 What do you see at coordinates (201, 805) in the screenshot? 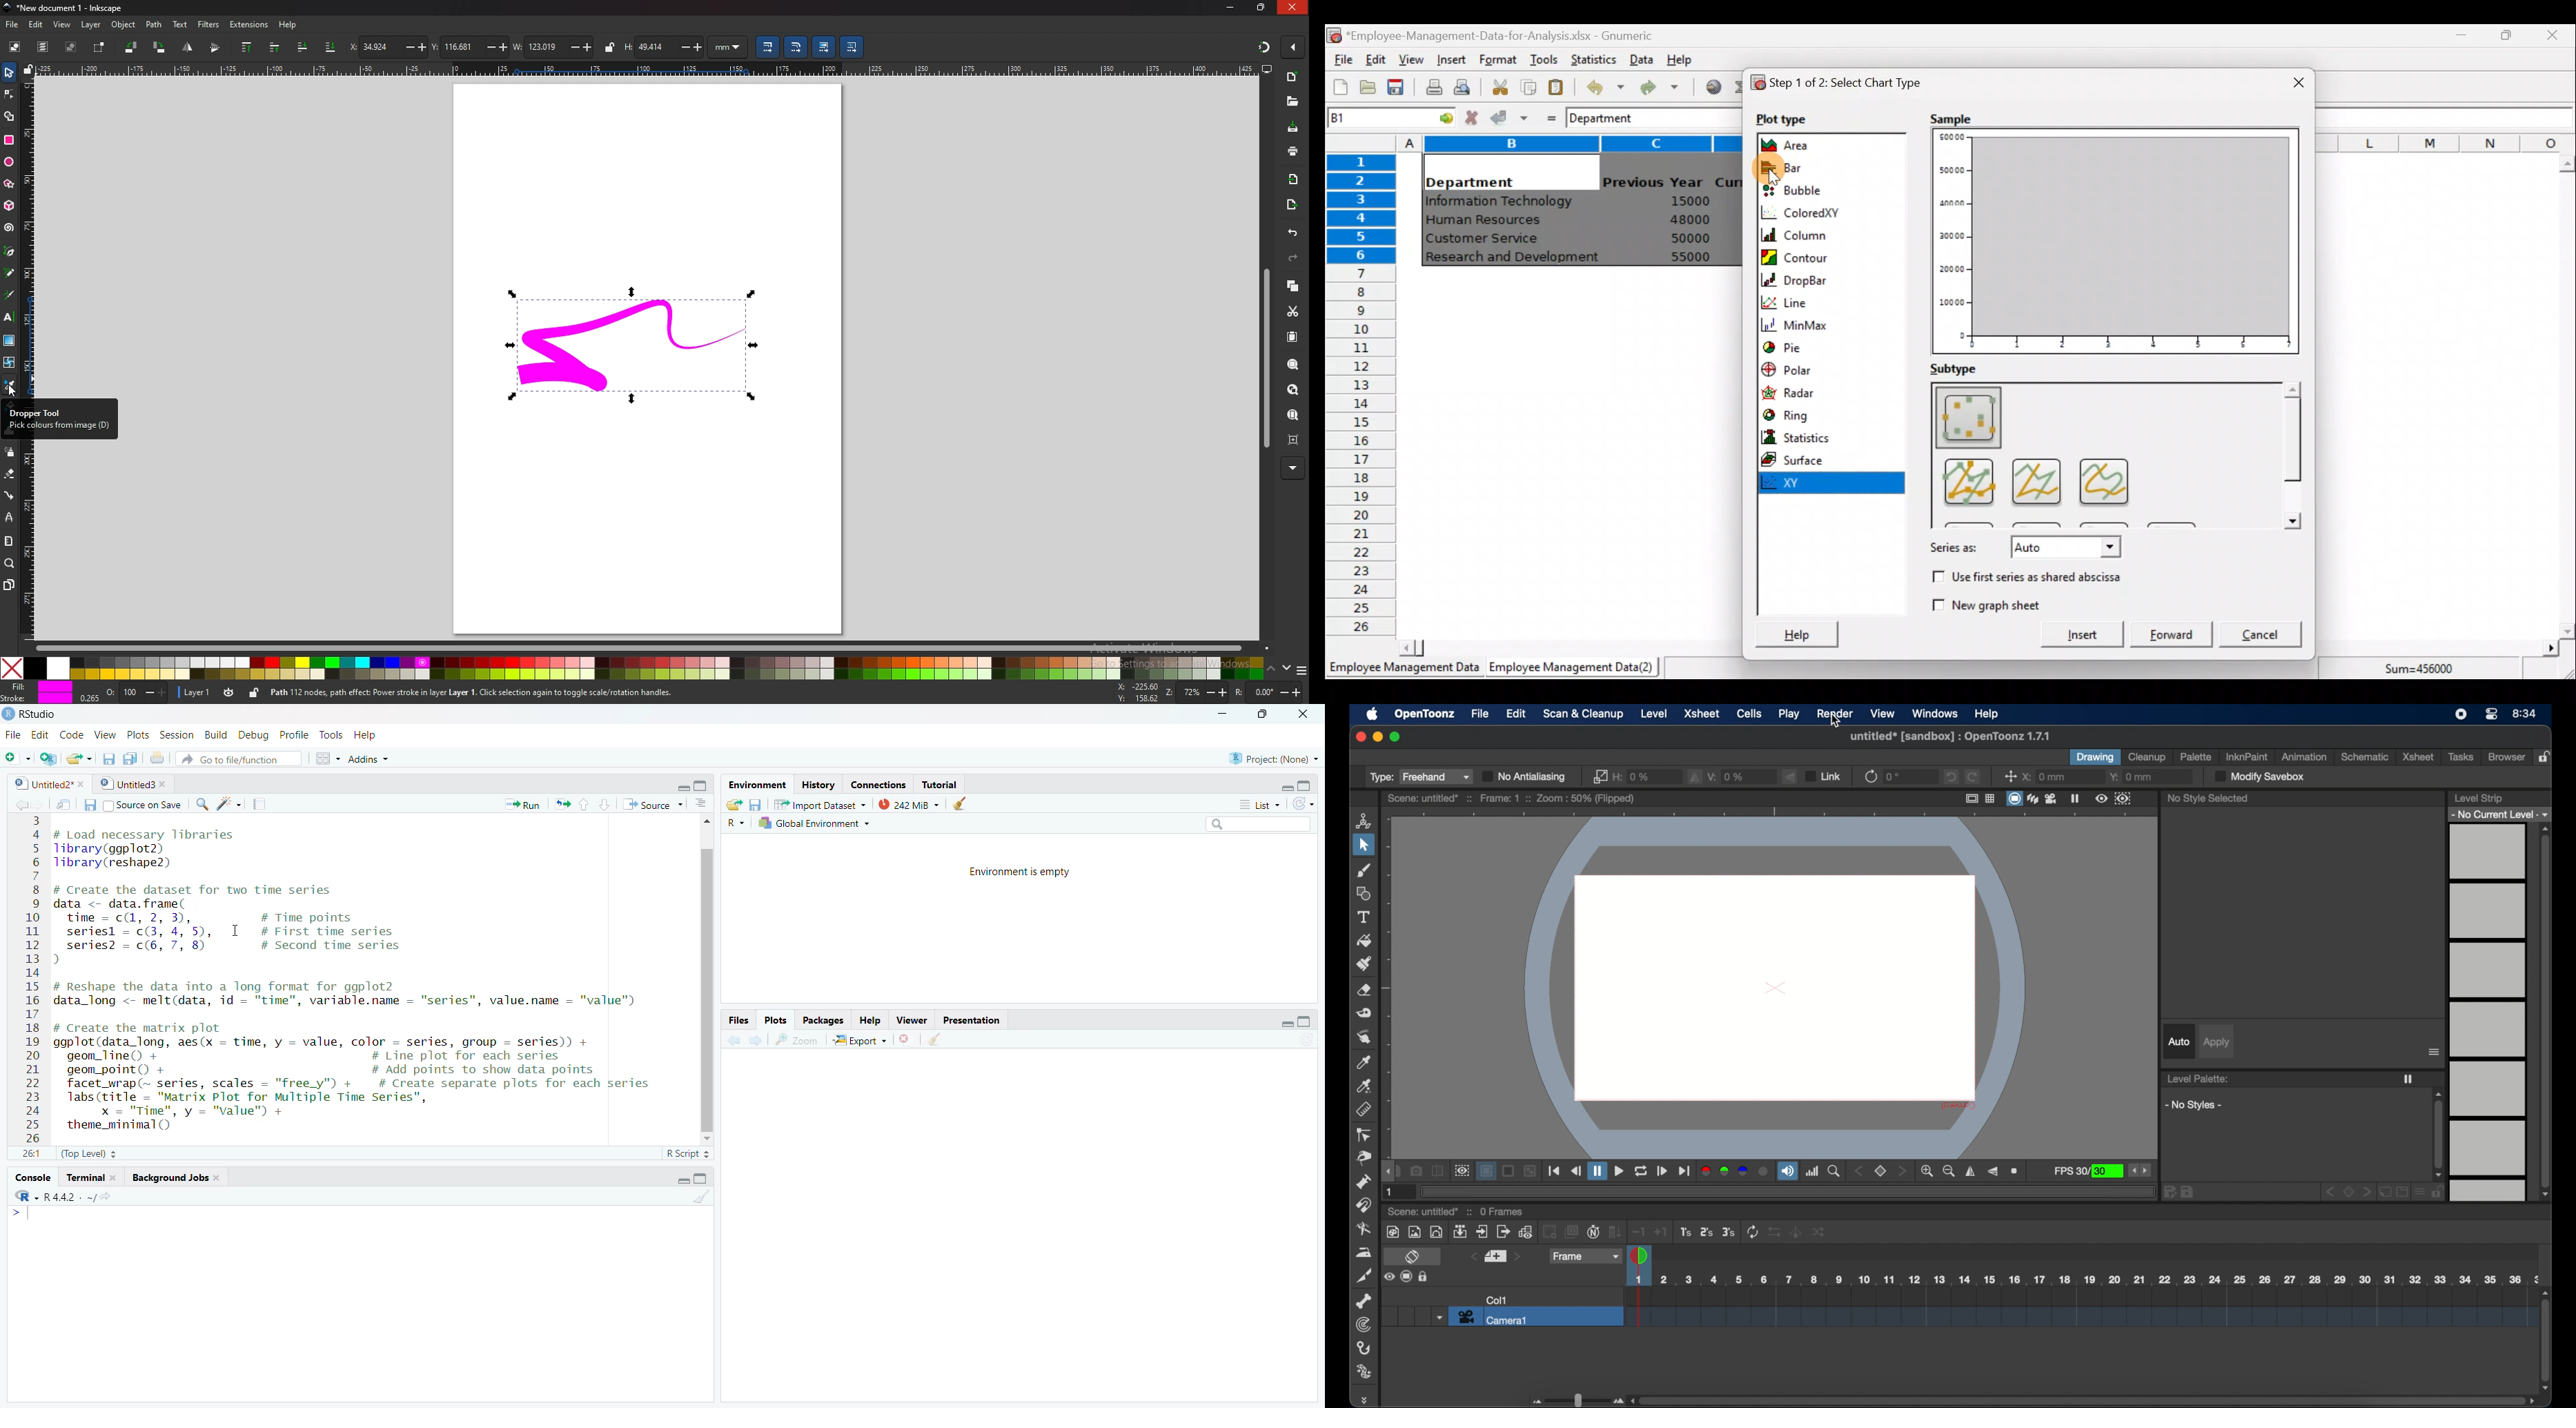
I see `search` at bounding box center [201, 805].